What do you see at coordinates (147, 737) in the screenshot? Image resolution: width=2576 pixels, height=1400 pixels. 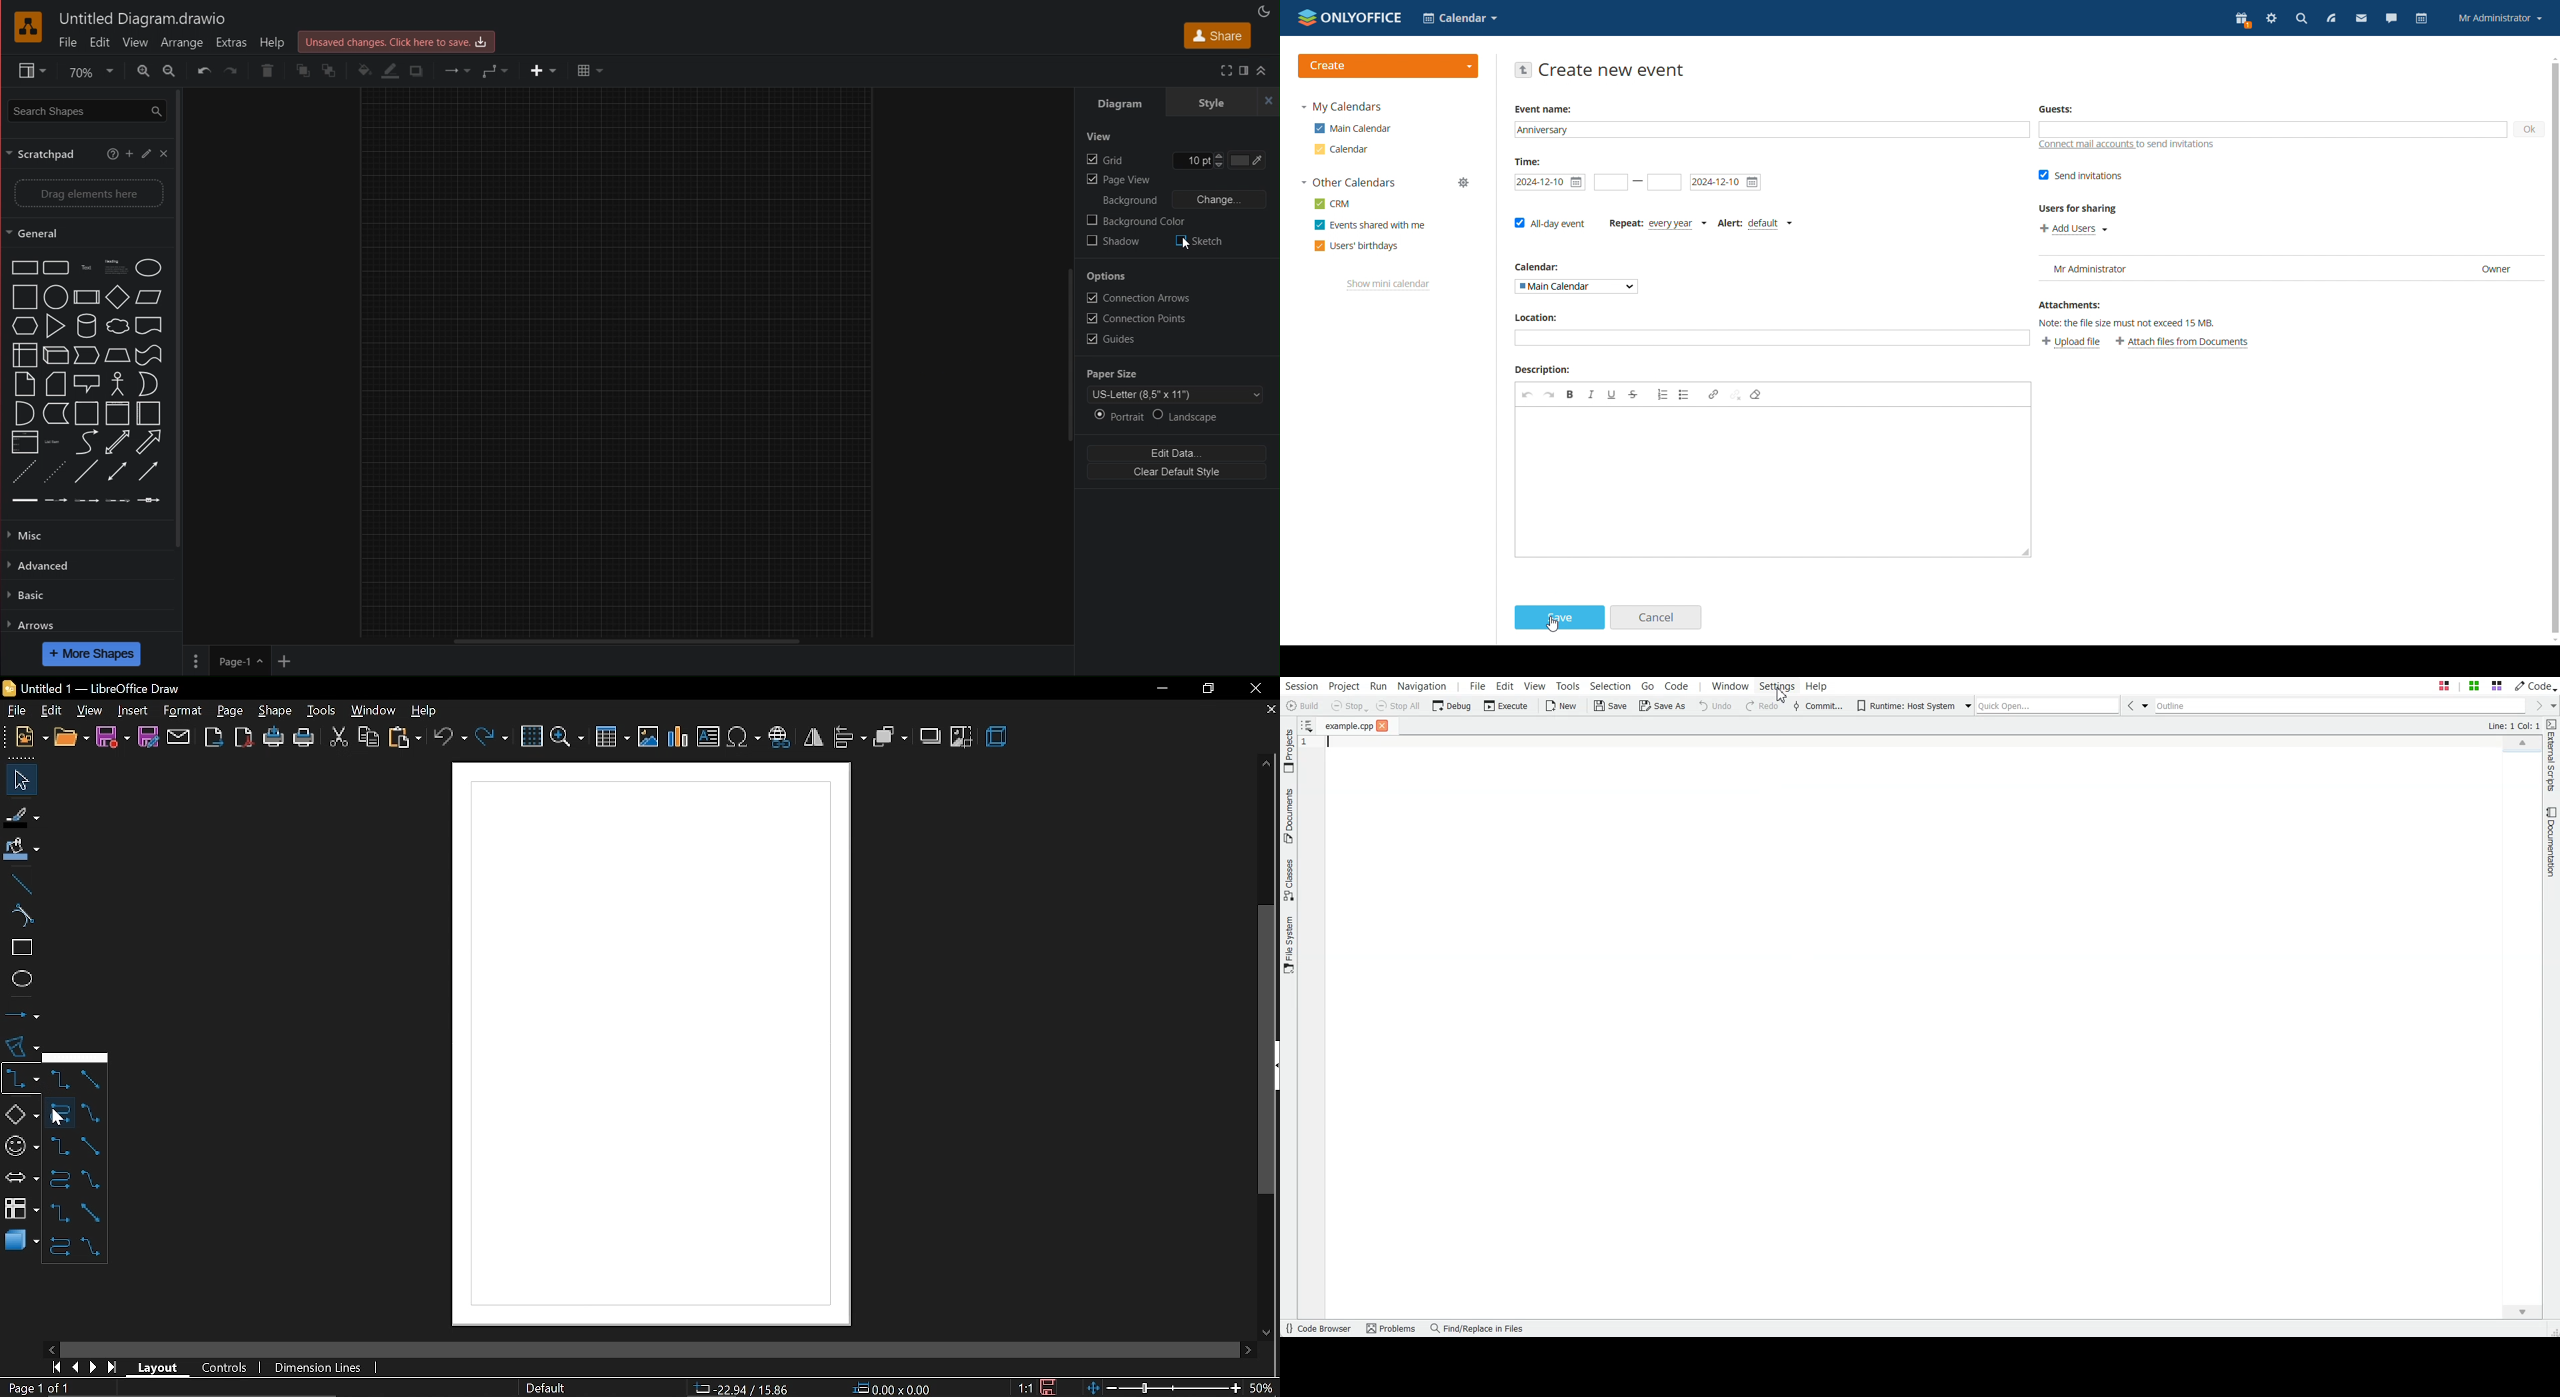 I see `save as` at bounding box center [147, 737].